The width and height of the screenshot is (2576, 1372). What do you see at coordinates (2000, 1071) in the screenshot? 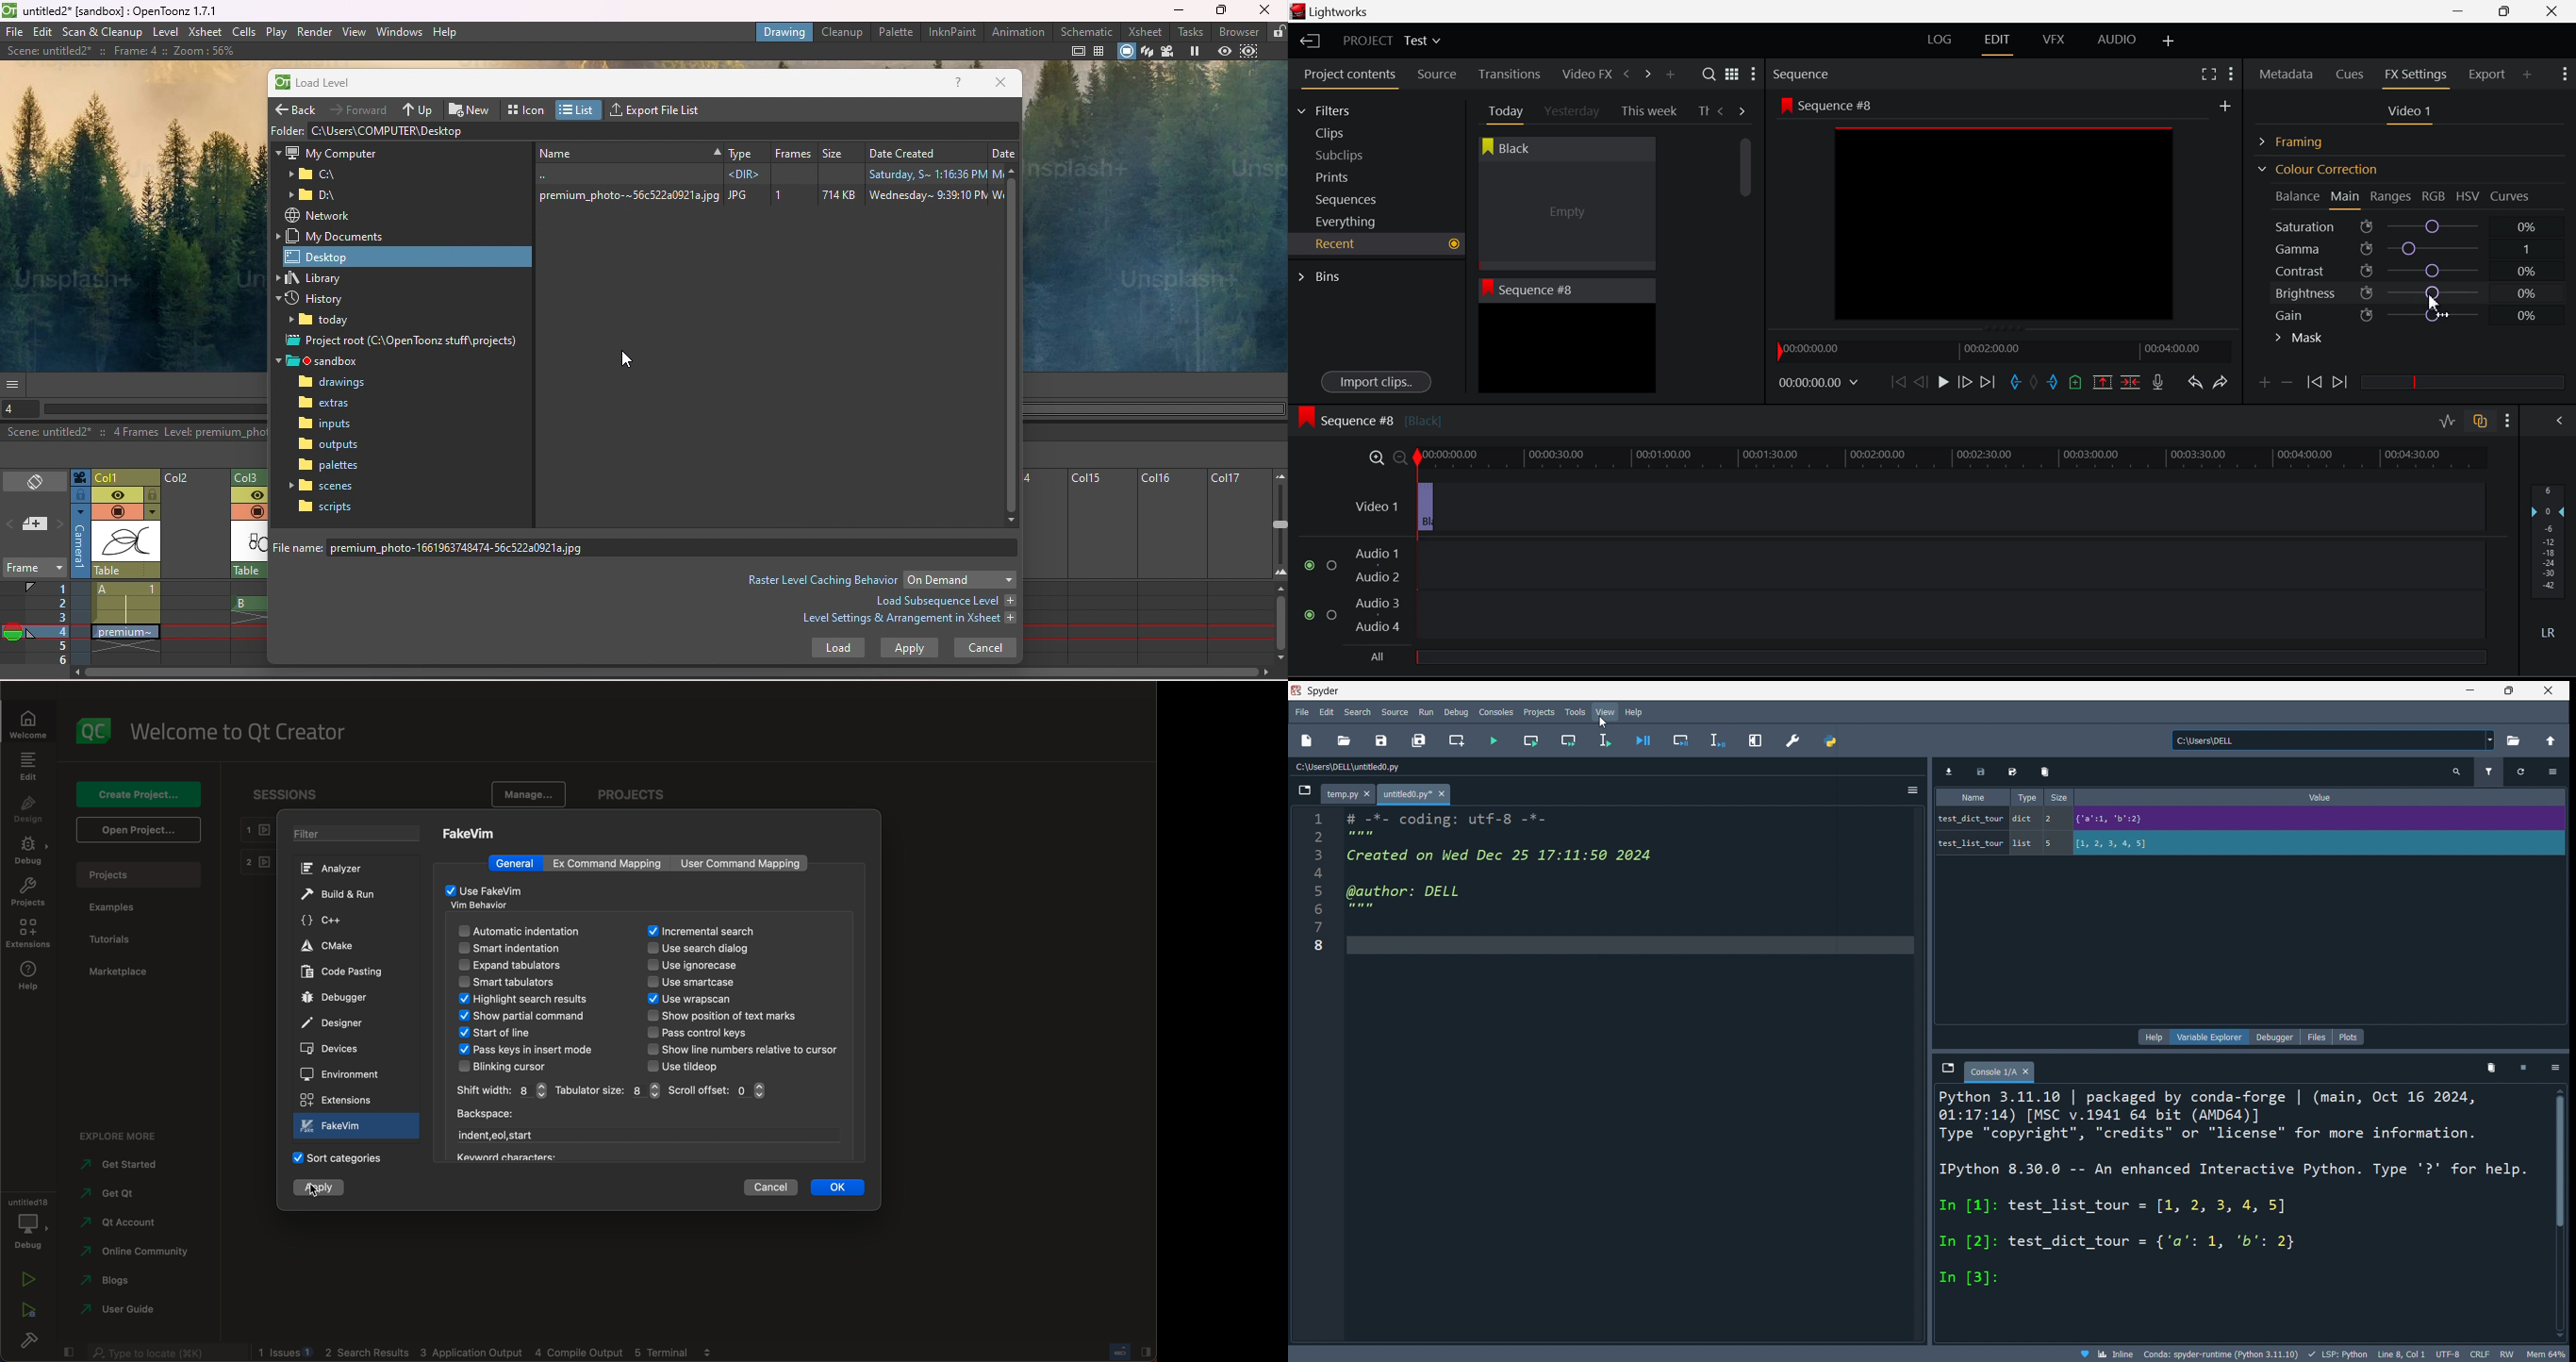
I see `tab` at bounding box center [2000, 1071].